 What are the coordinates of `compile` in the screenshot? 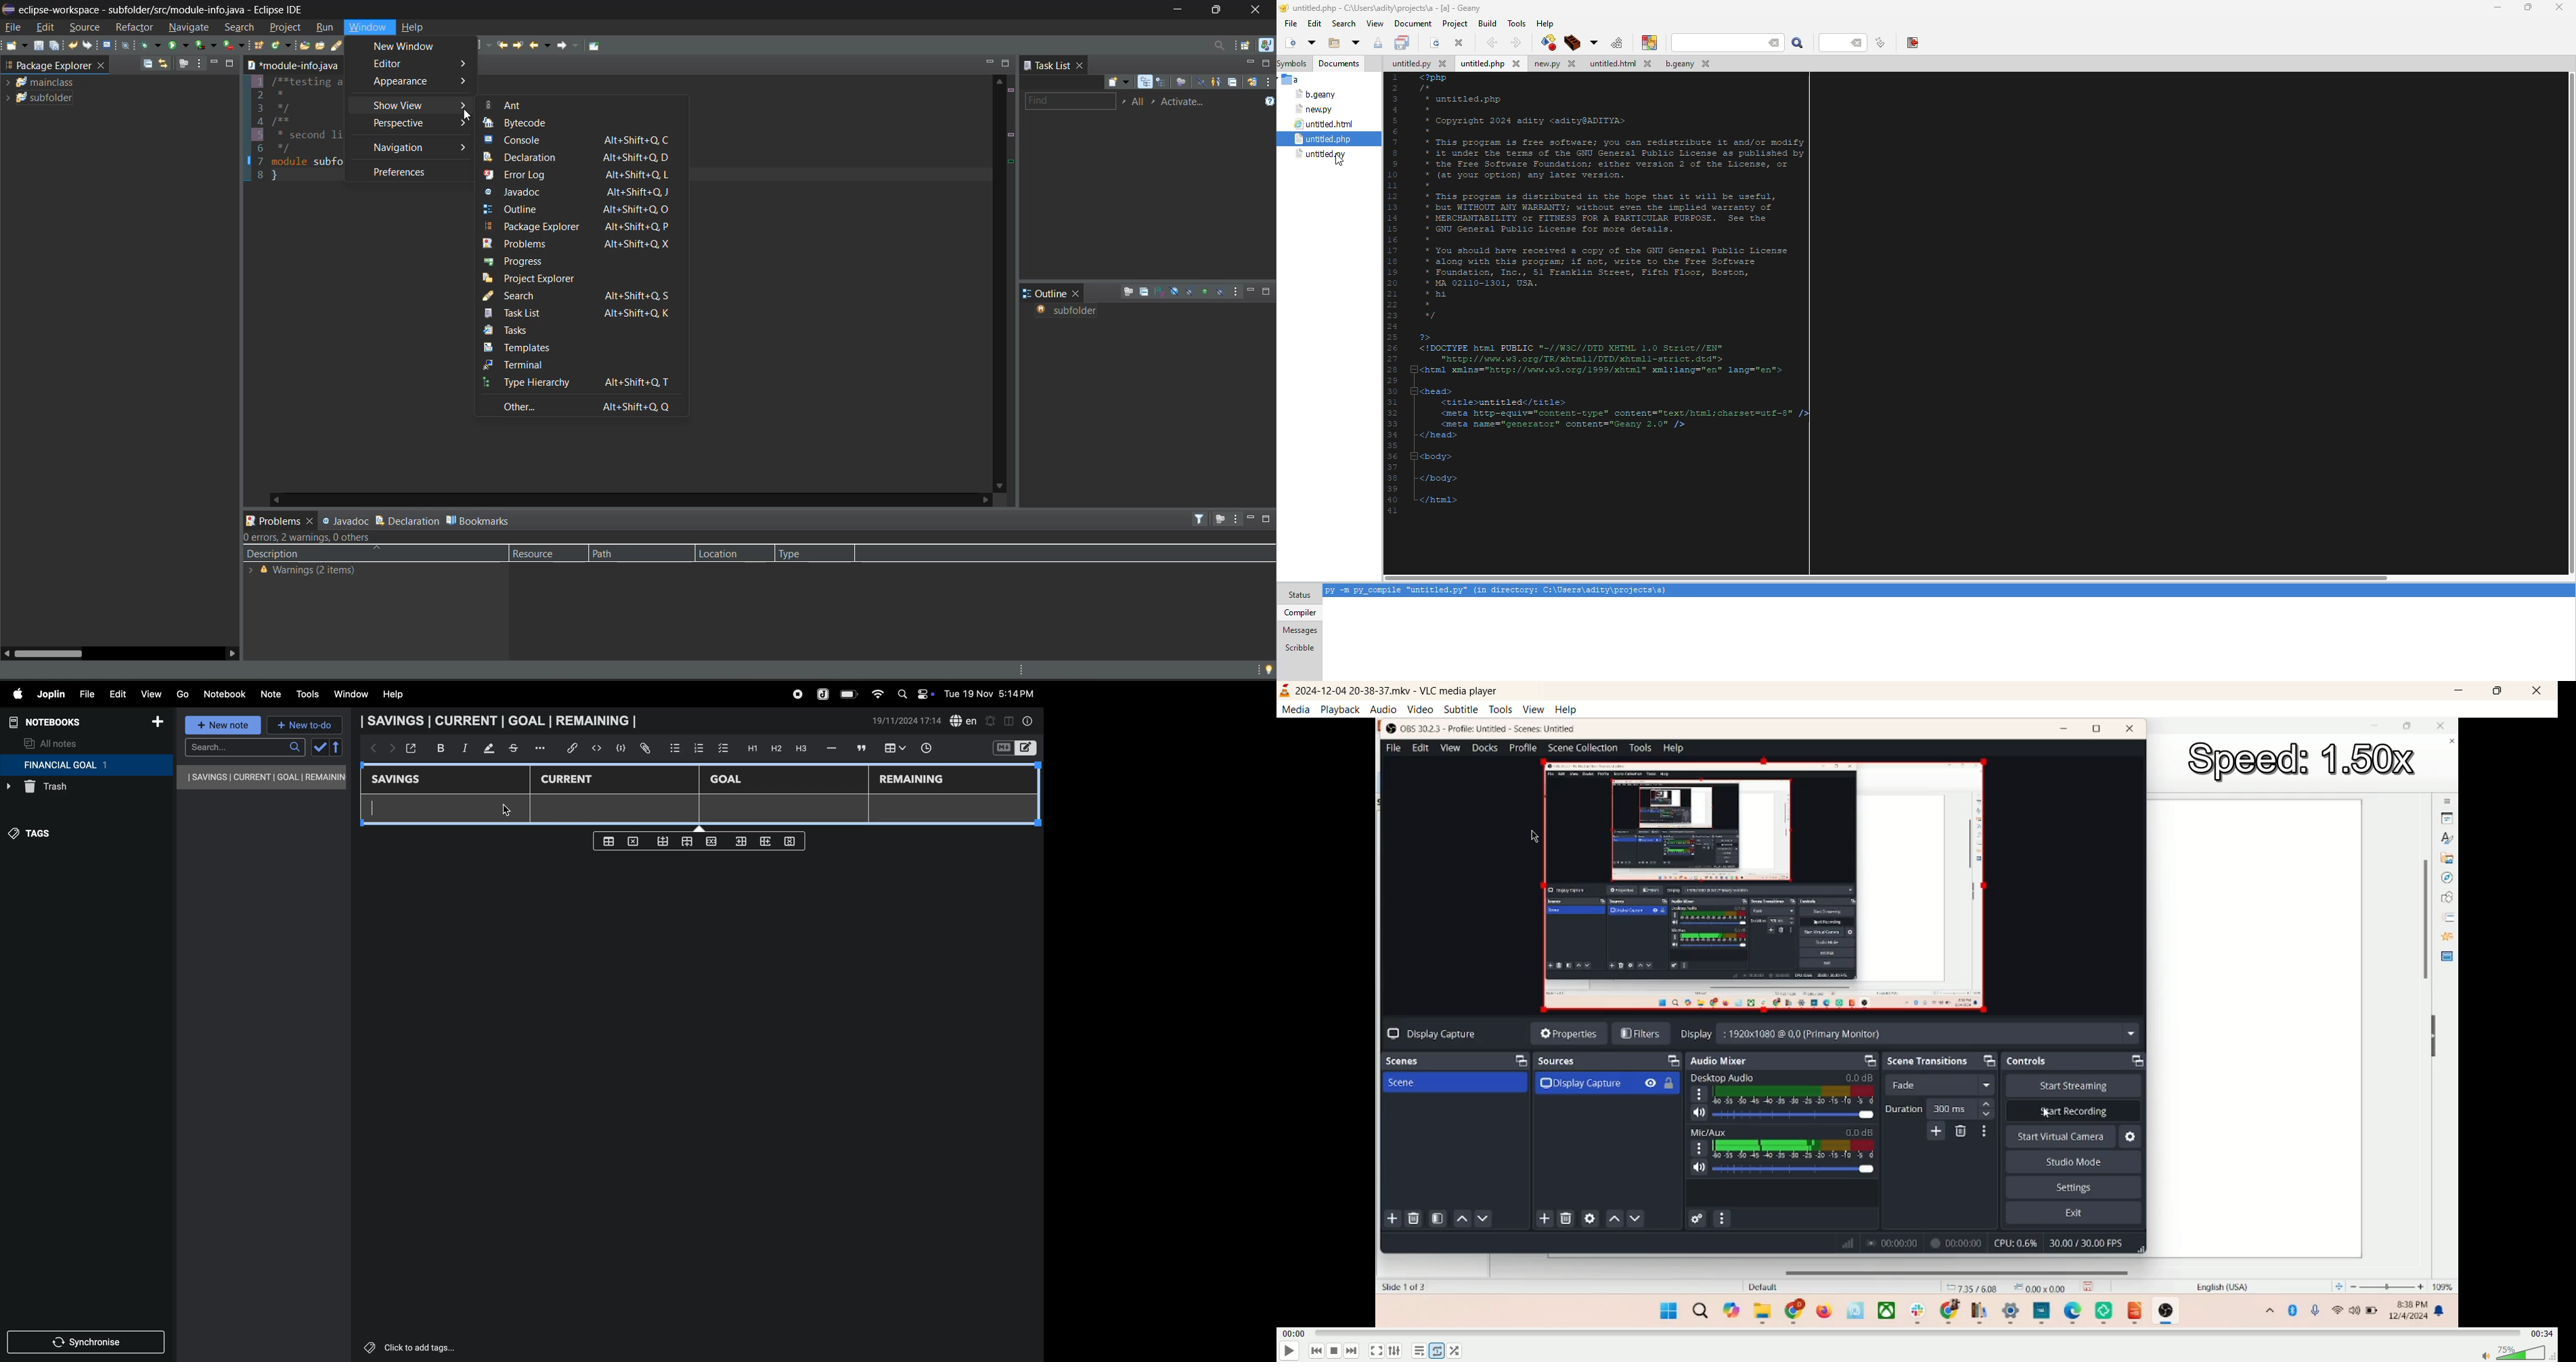 It's located at (1571, 43).